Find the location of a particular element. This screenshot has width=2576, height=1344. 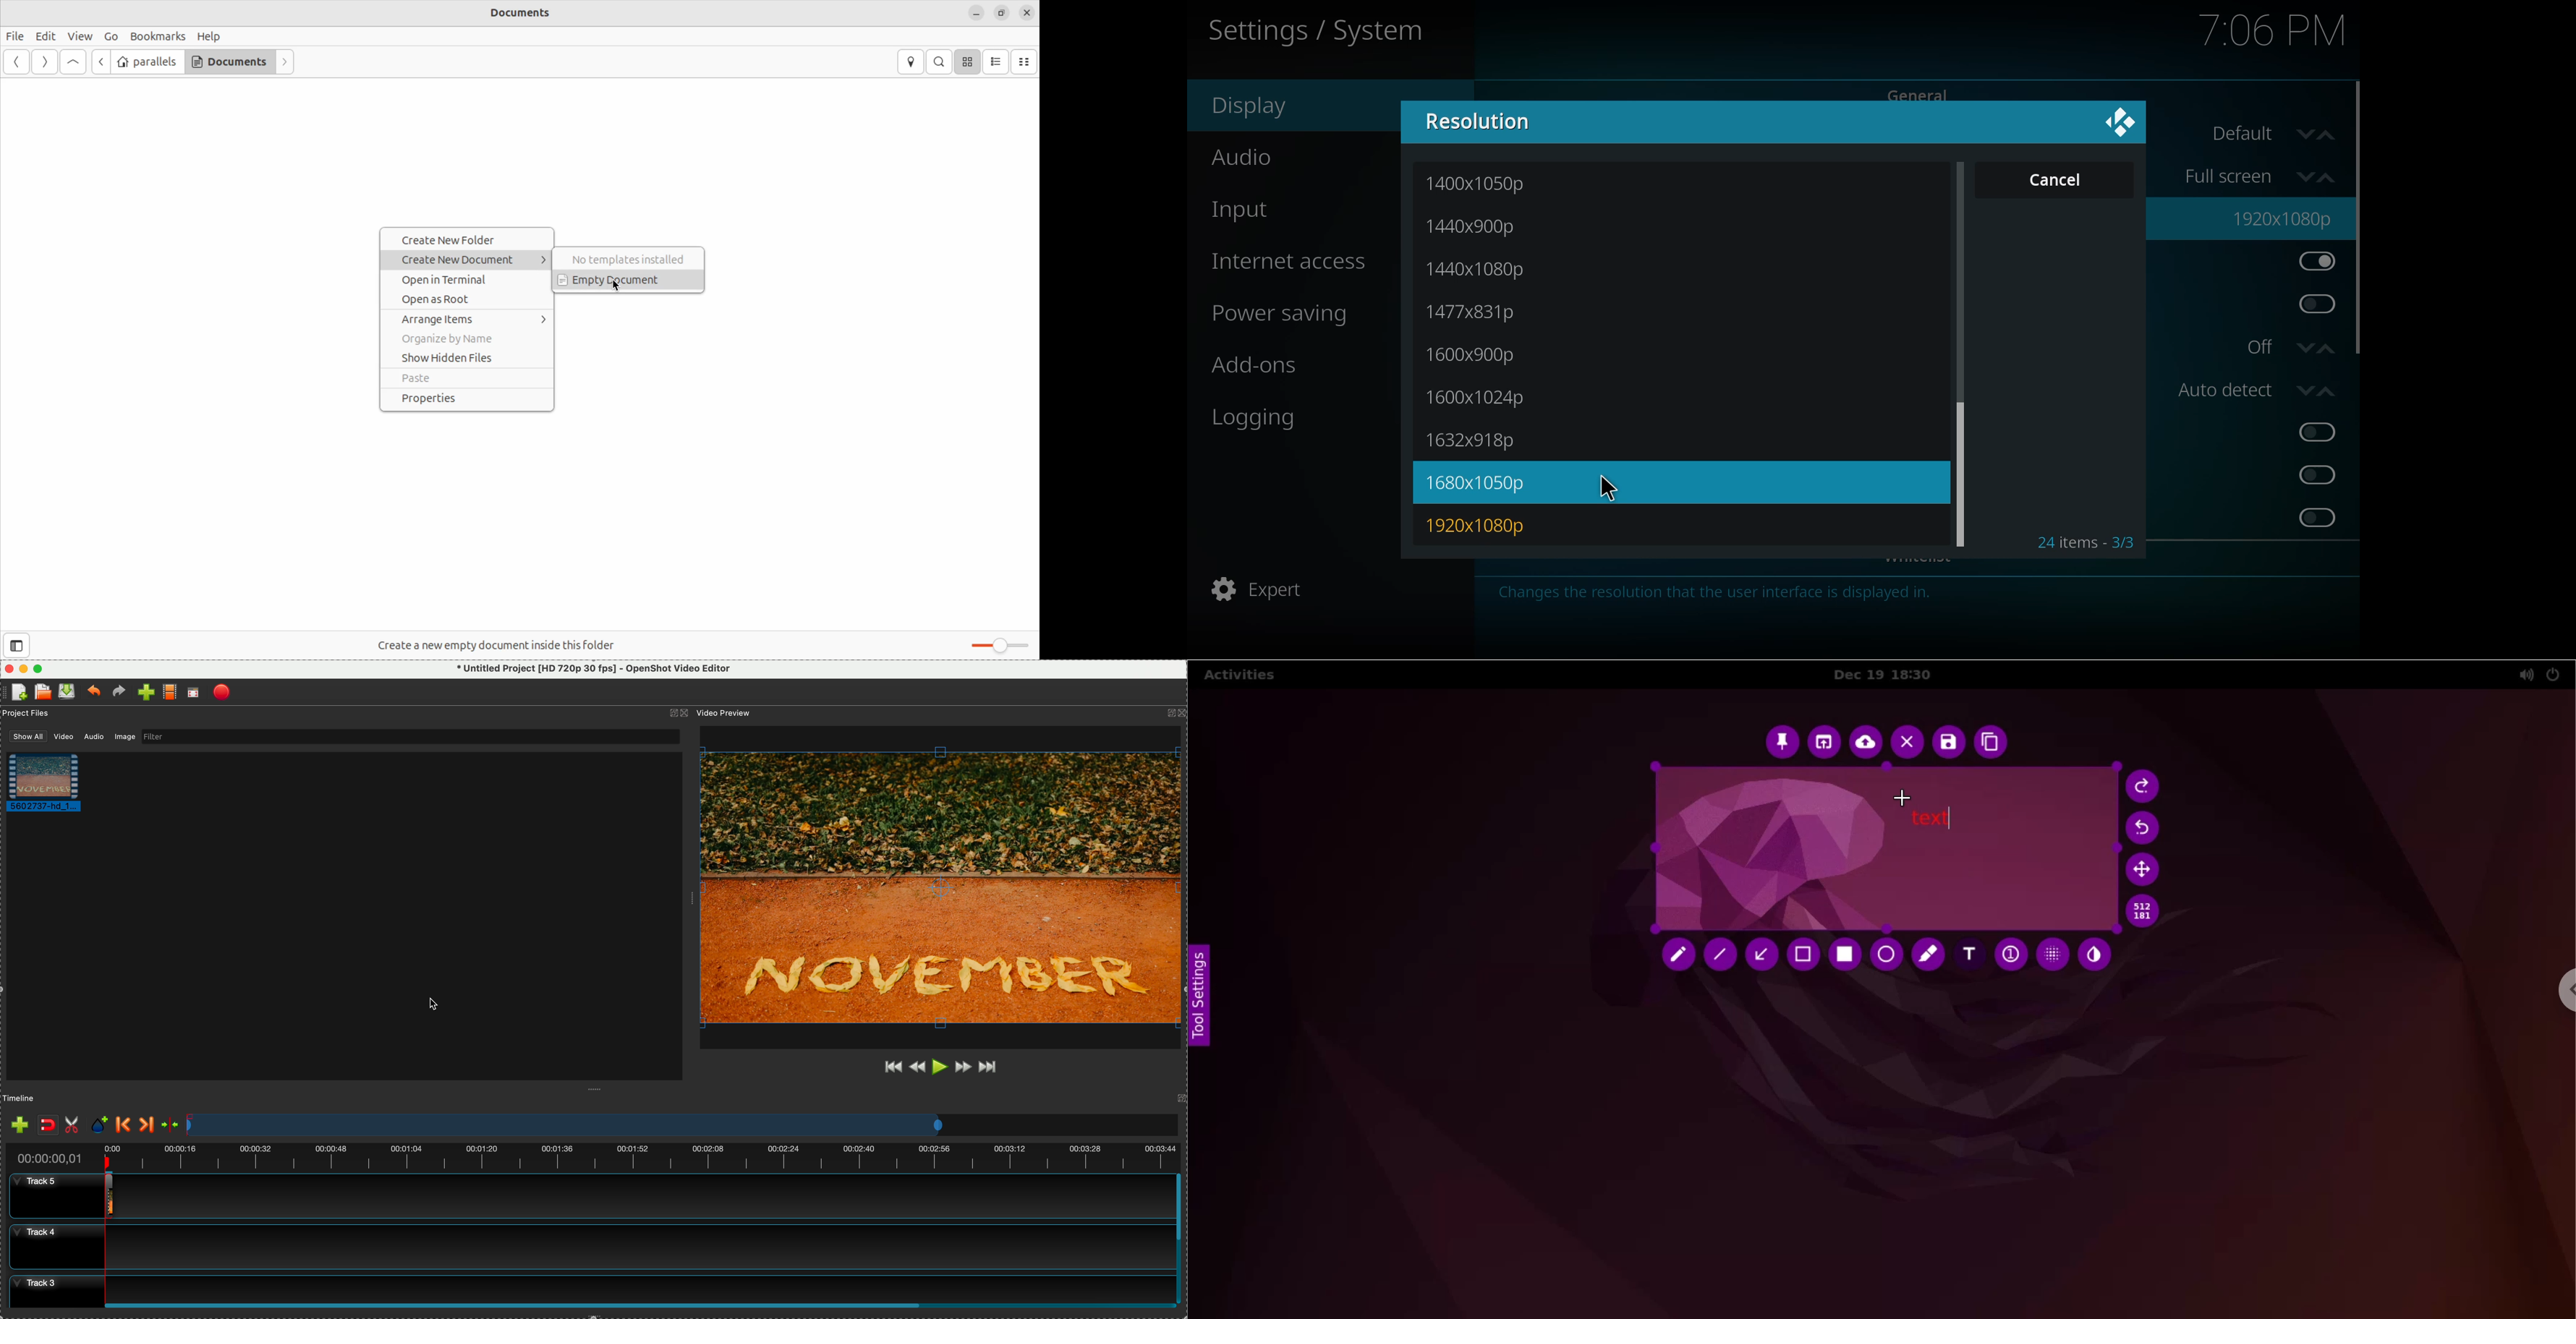

24 items is located at coordinates (2083, 542).